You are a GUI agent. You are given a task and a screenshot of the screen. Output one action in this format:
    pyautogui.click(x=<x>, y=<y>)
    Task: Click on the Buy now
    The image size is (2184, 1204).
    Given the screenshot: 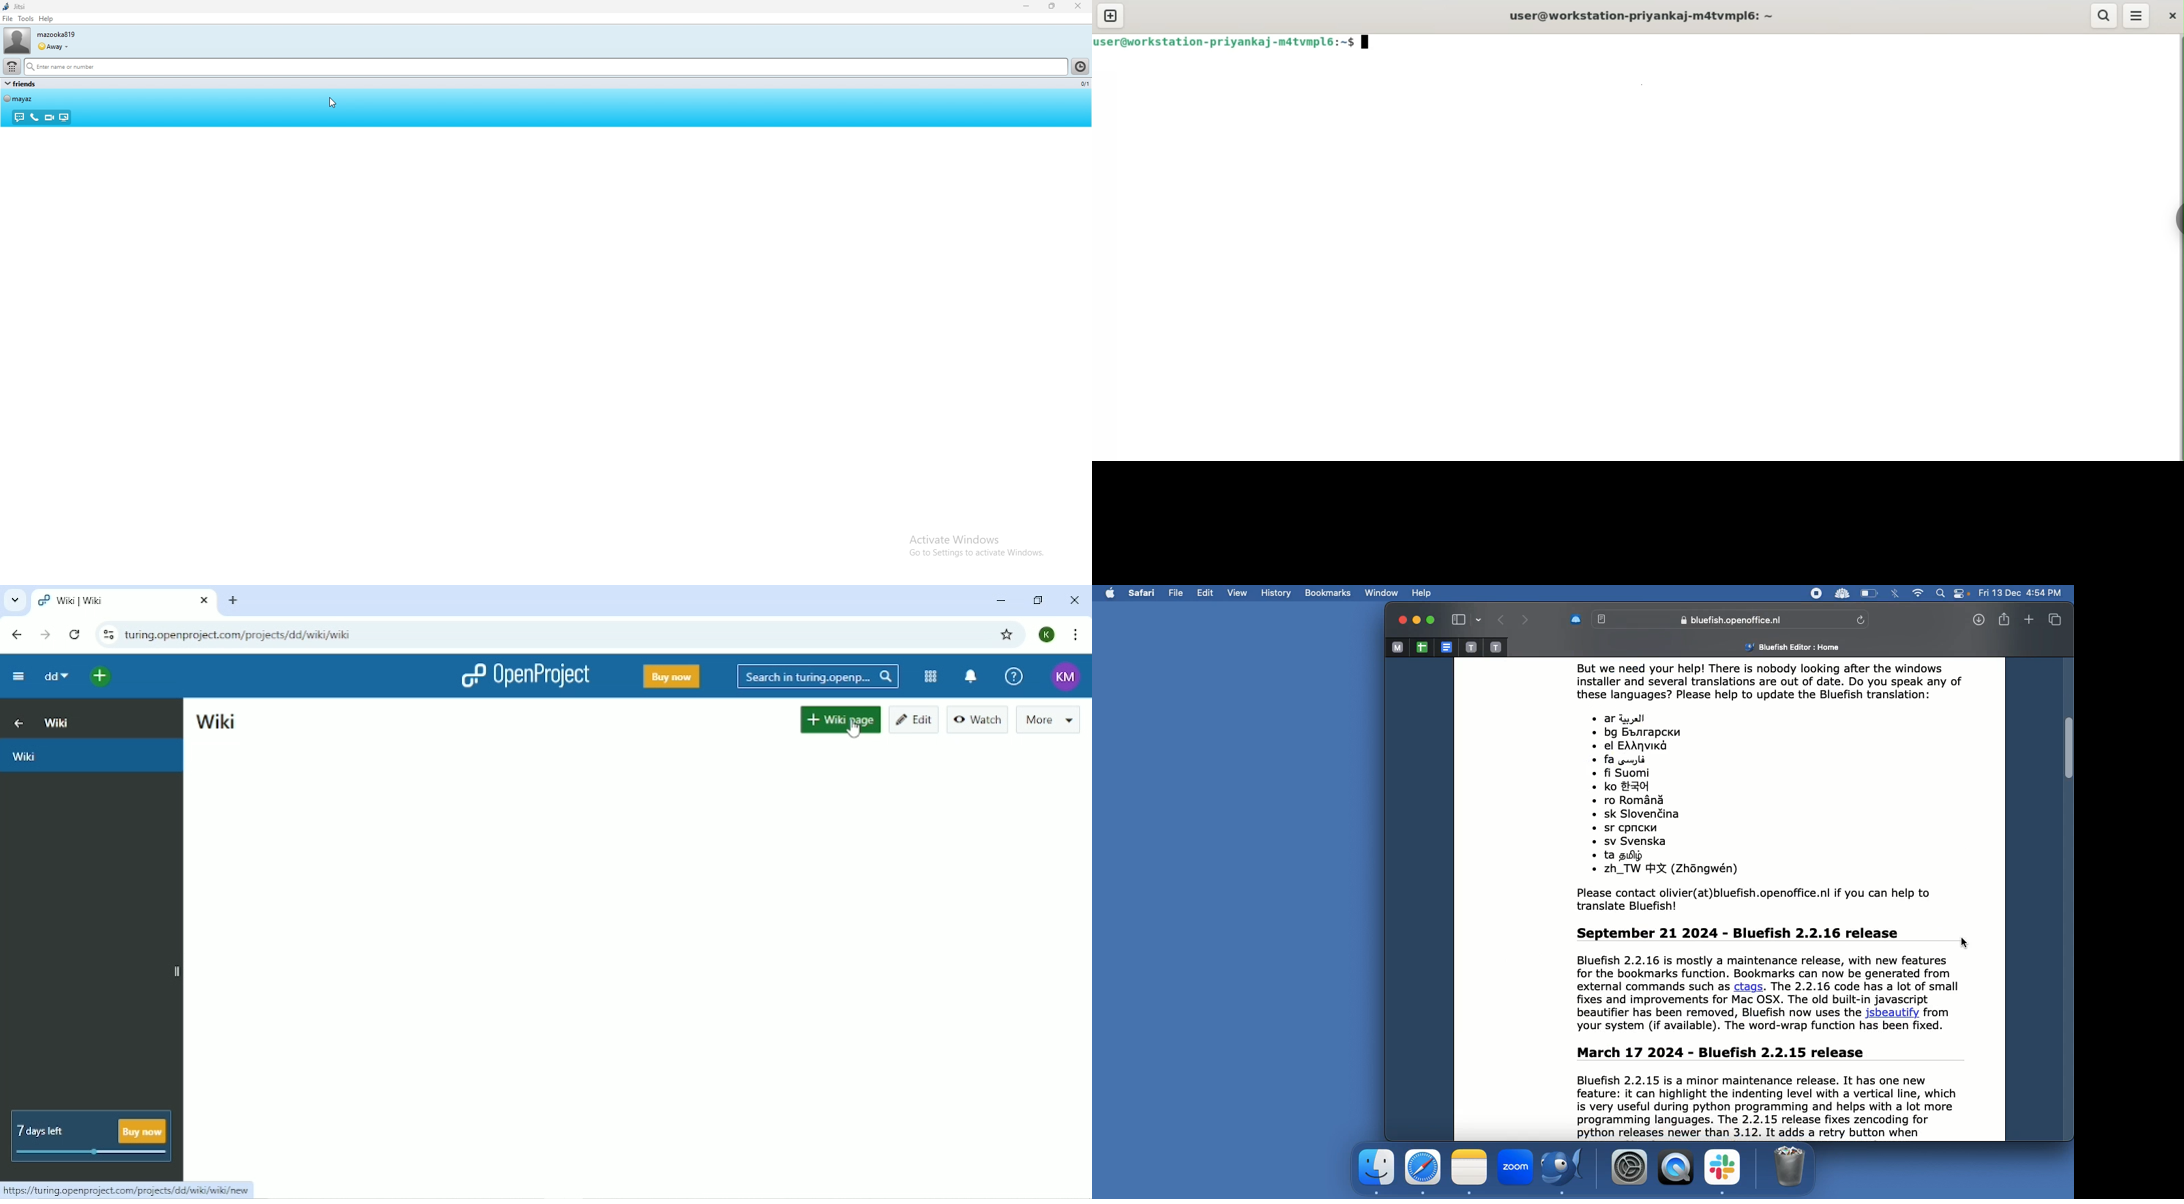 What is the action you would take?
    pyautogui.click(x=673, y=677)
    